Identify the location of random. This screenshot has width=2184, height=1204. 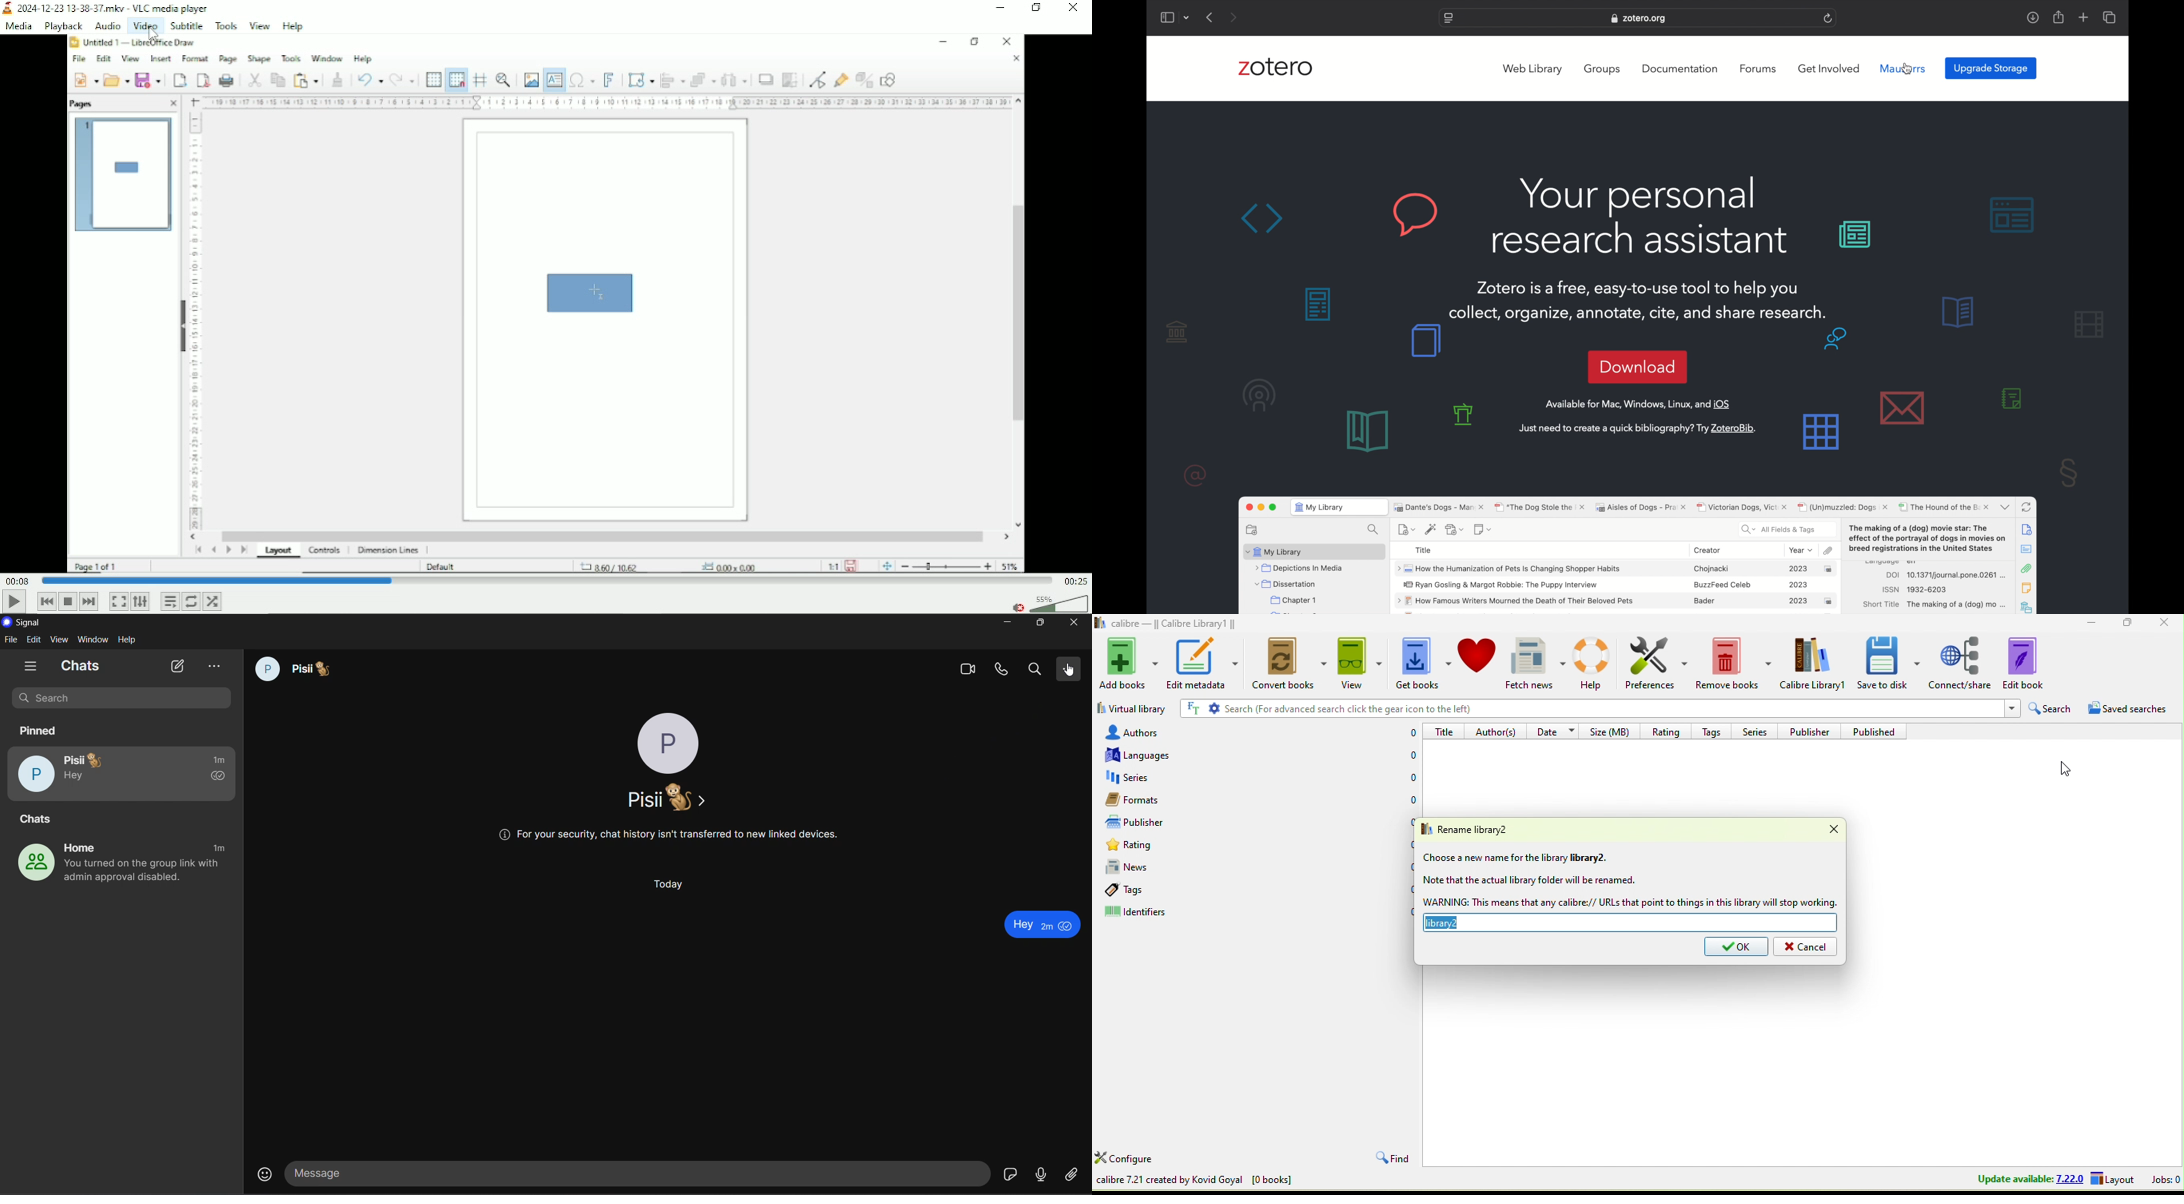
(213, 601).